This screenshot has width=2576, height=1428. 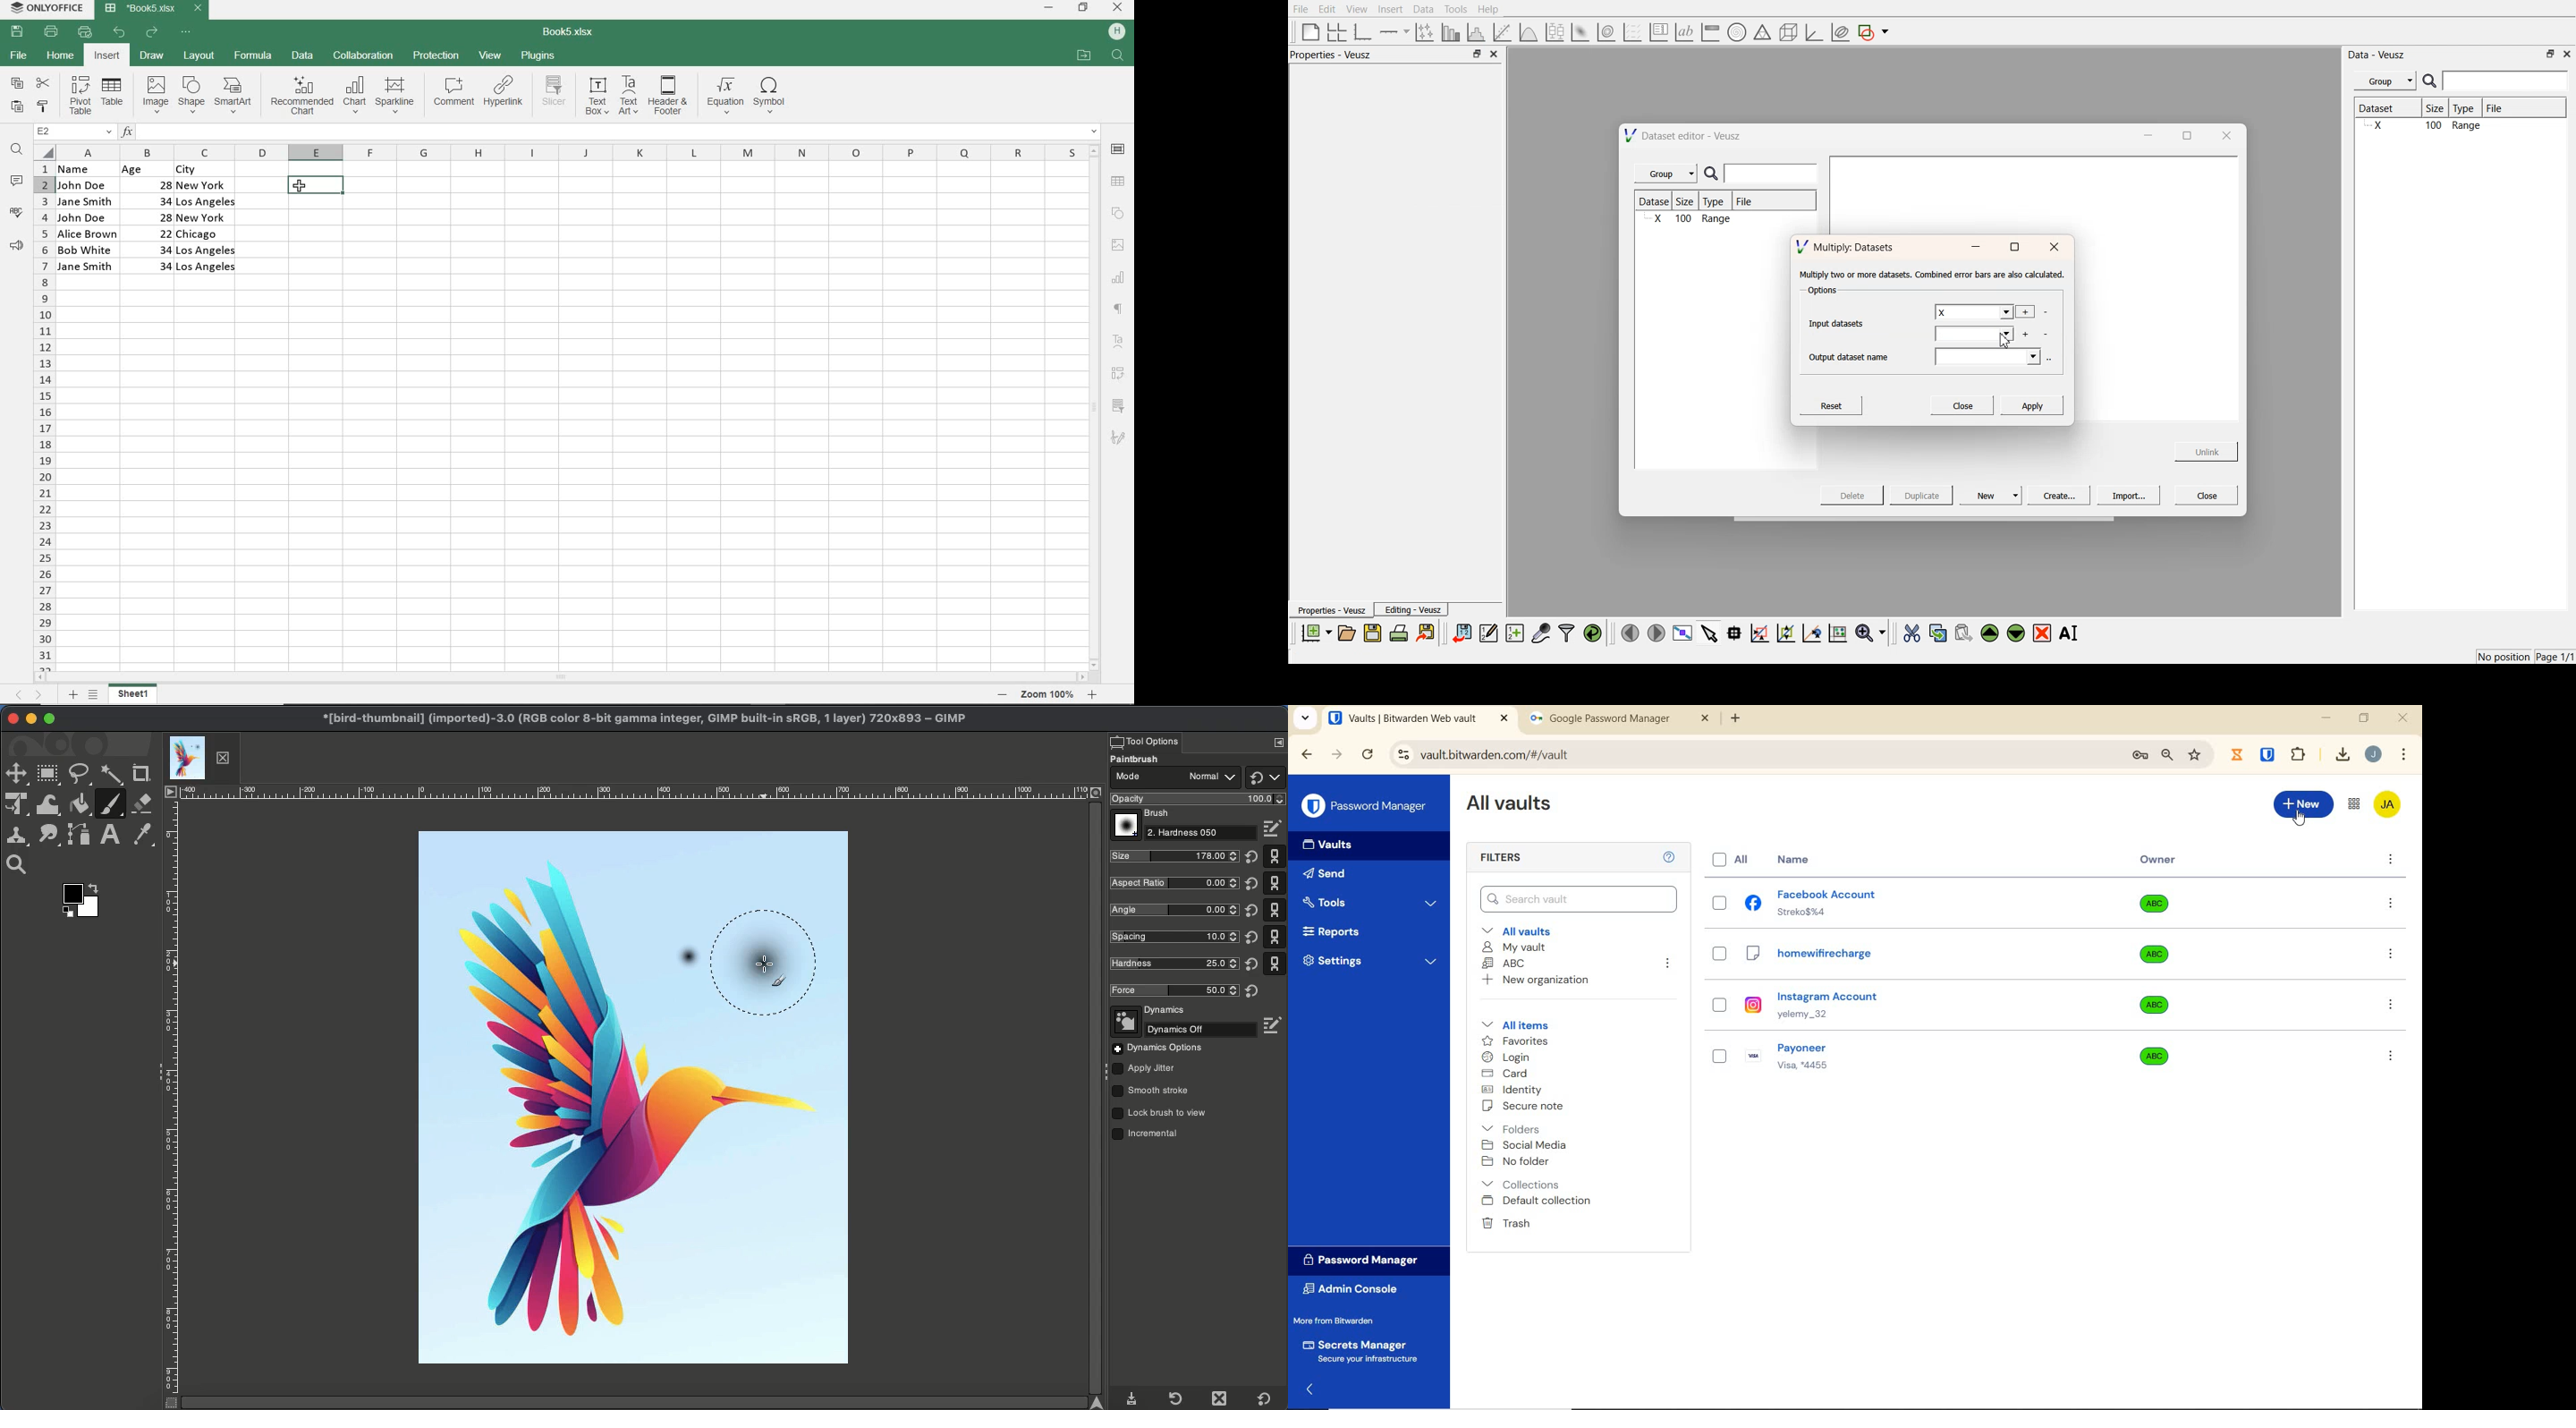 I want to click on SYMBOL, so click(x=774, y=95).